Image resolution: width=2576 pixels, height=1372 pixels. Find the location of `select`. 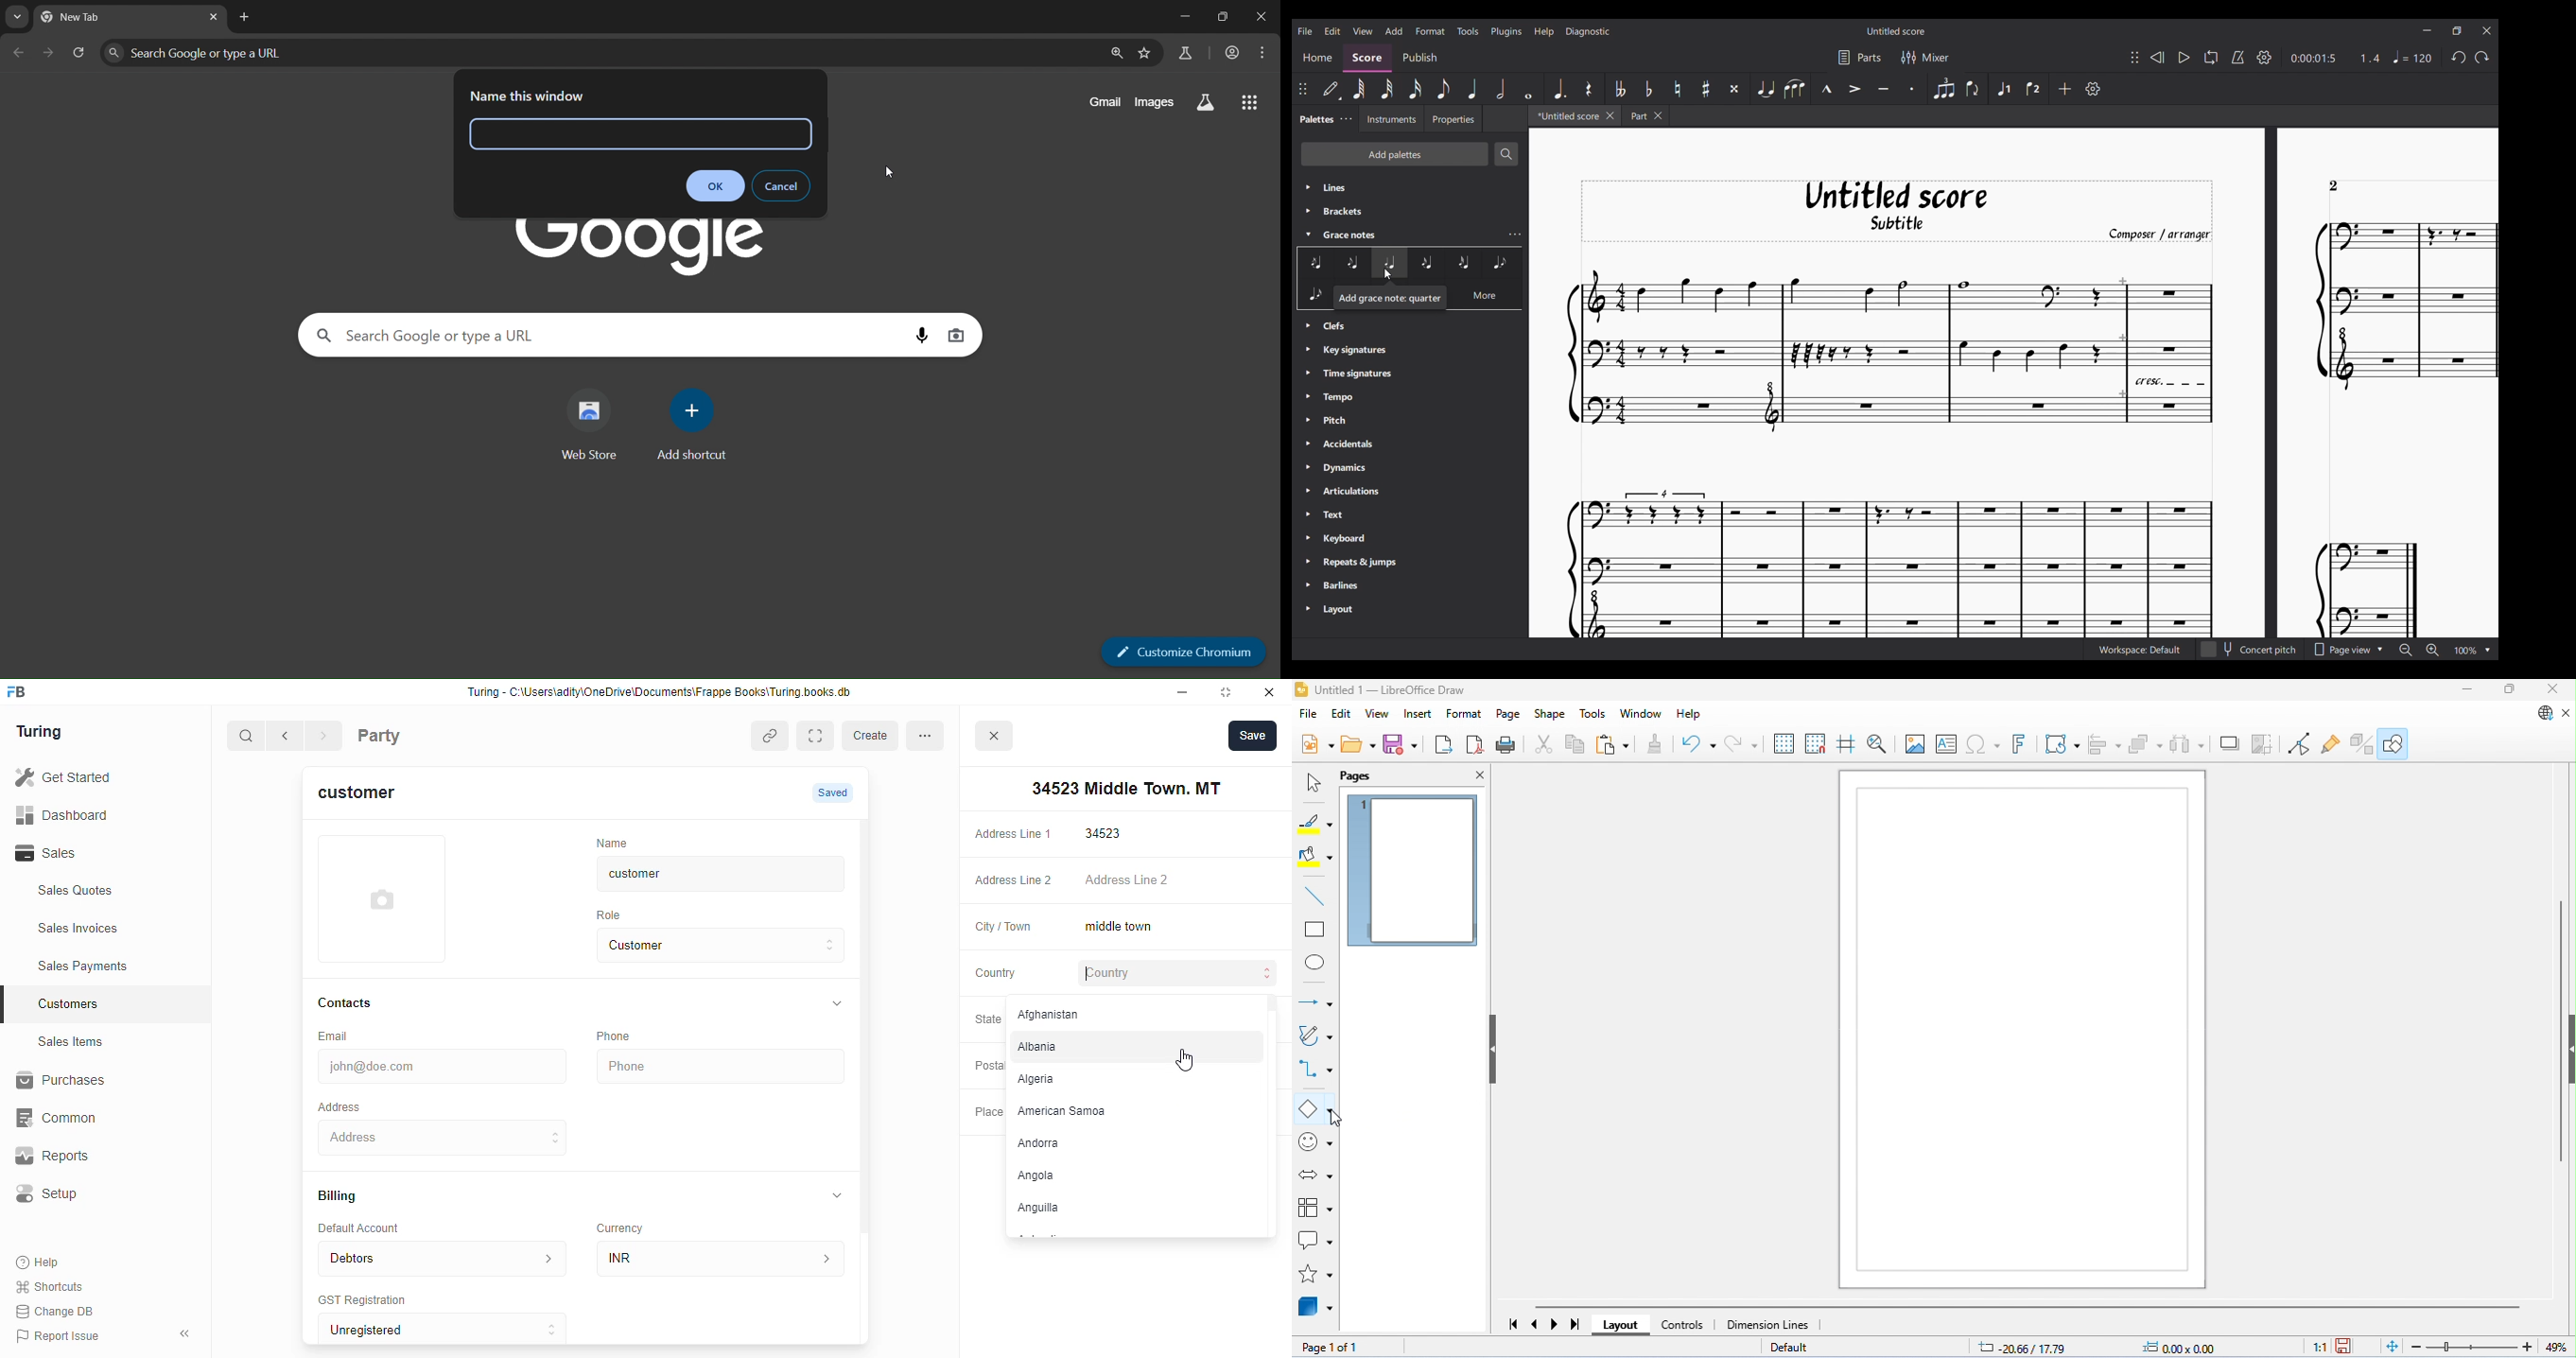

select is located at coordinates (1315, 782).